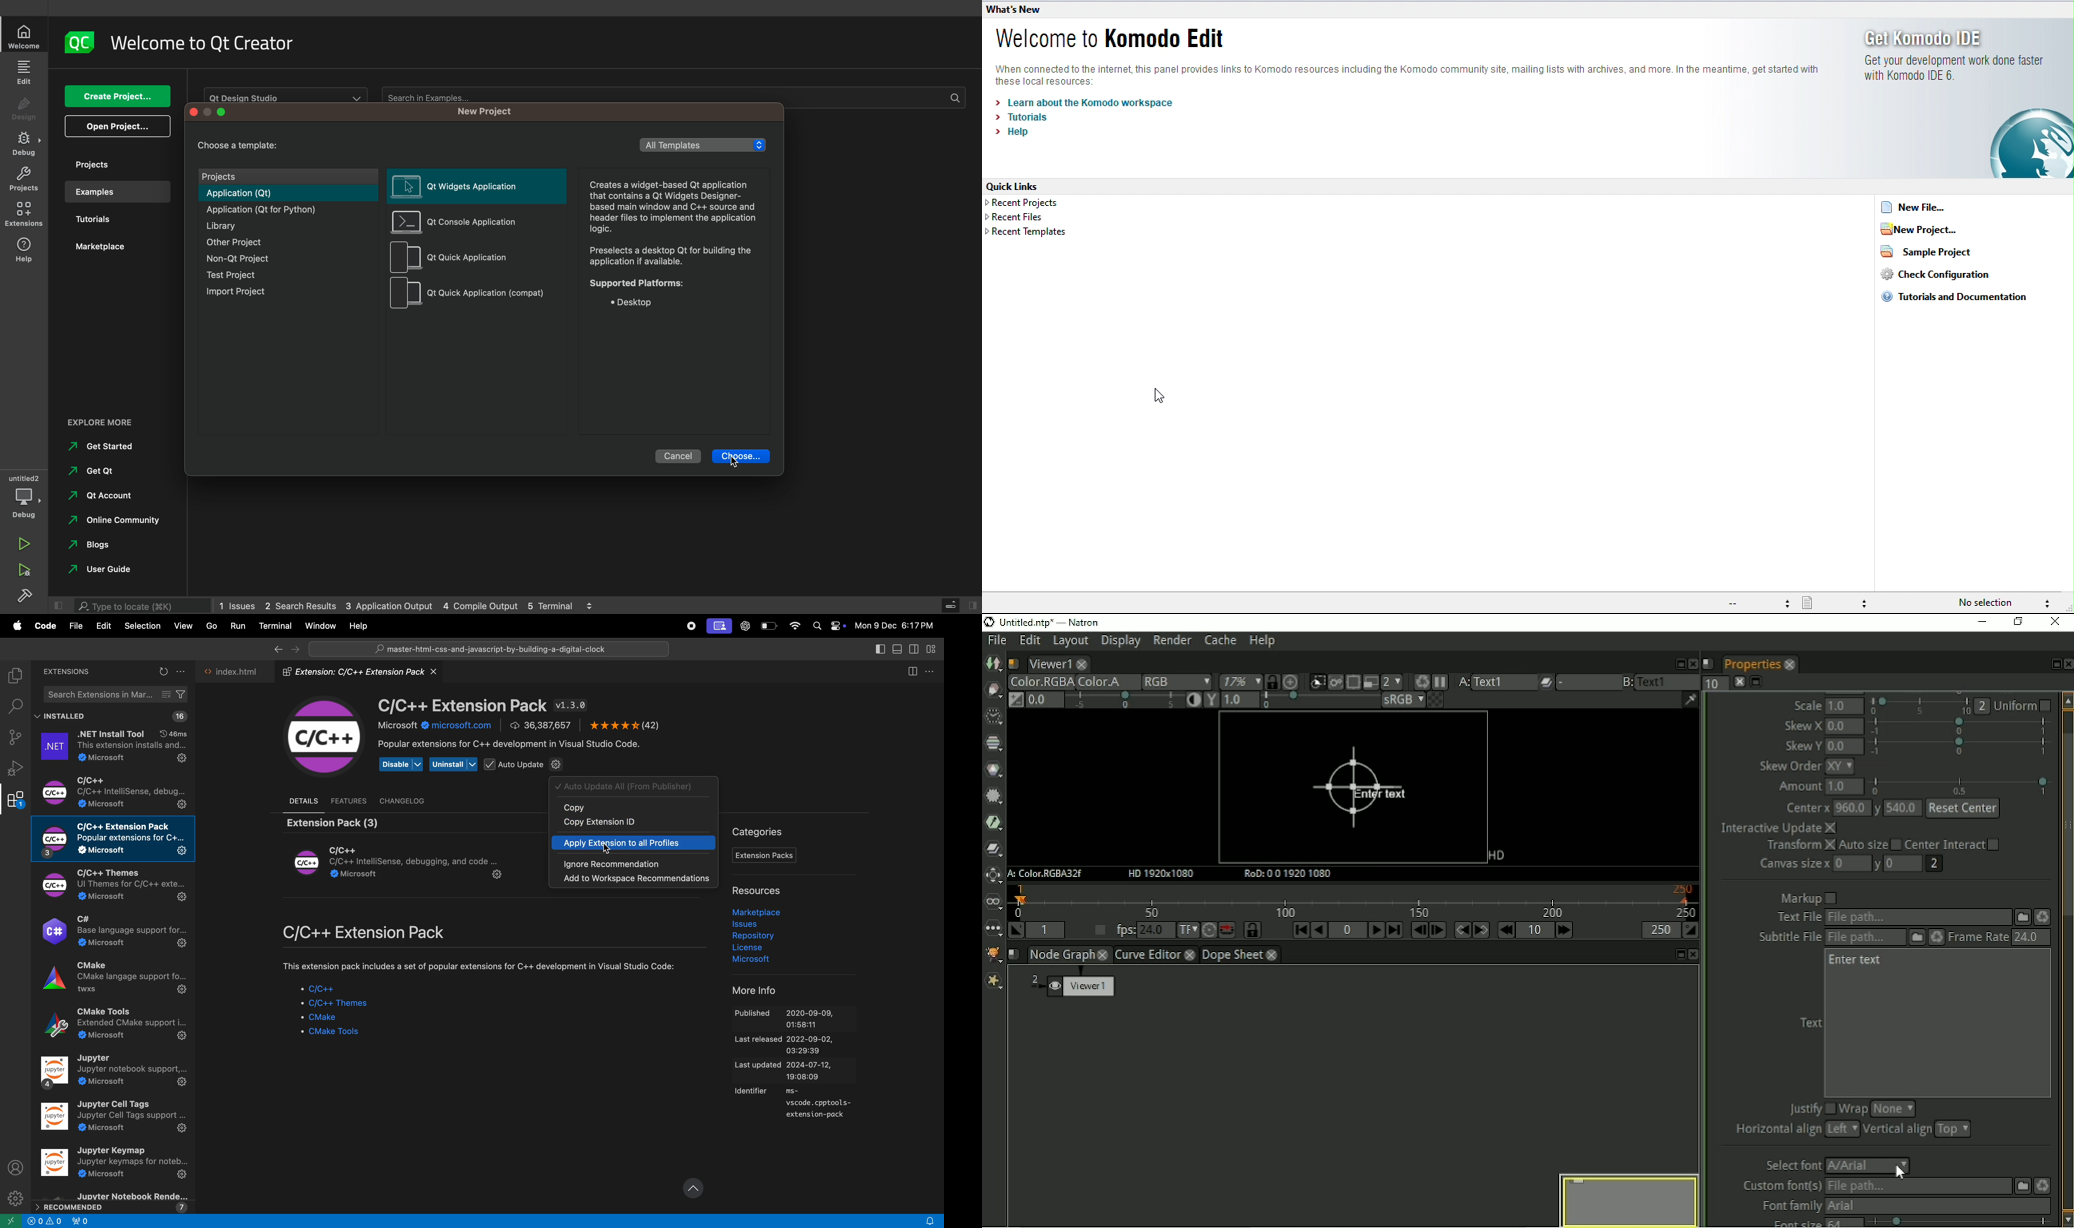 The height and width of the screenshot is (1232, 2100). What do you see at coordinates (112, 1202) in the screenshot?
I see `reccomended` at bounding box center [112, 1202].